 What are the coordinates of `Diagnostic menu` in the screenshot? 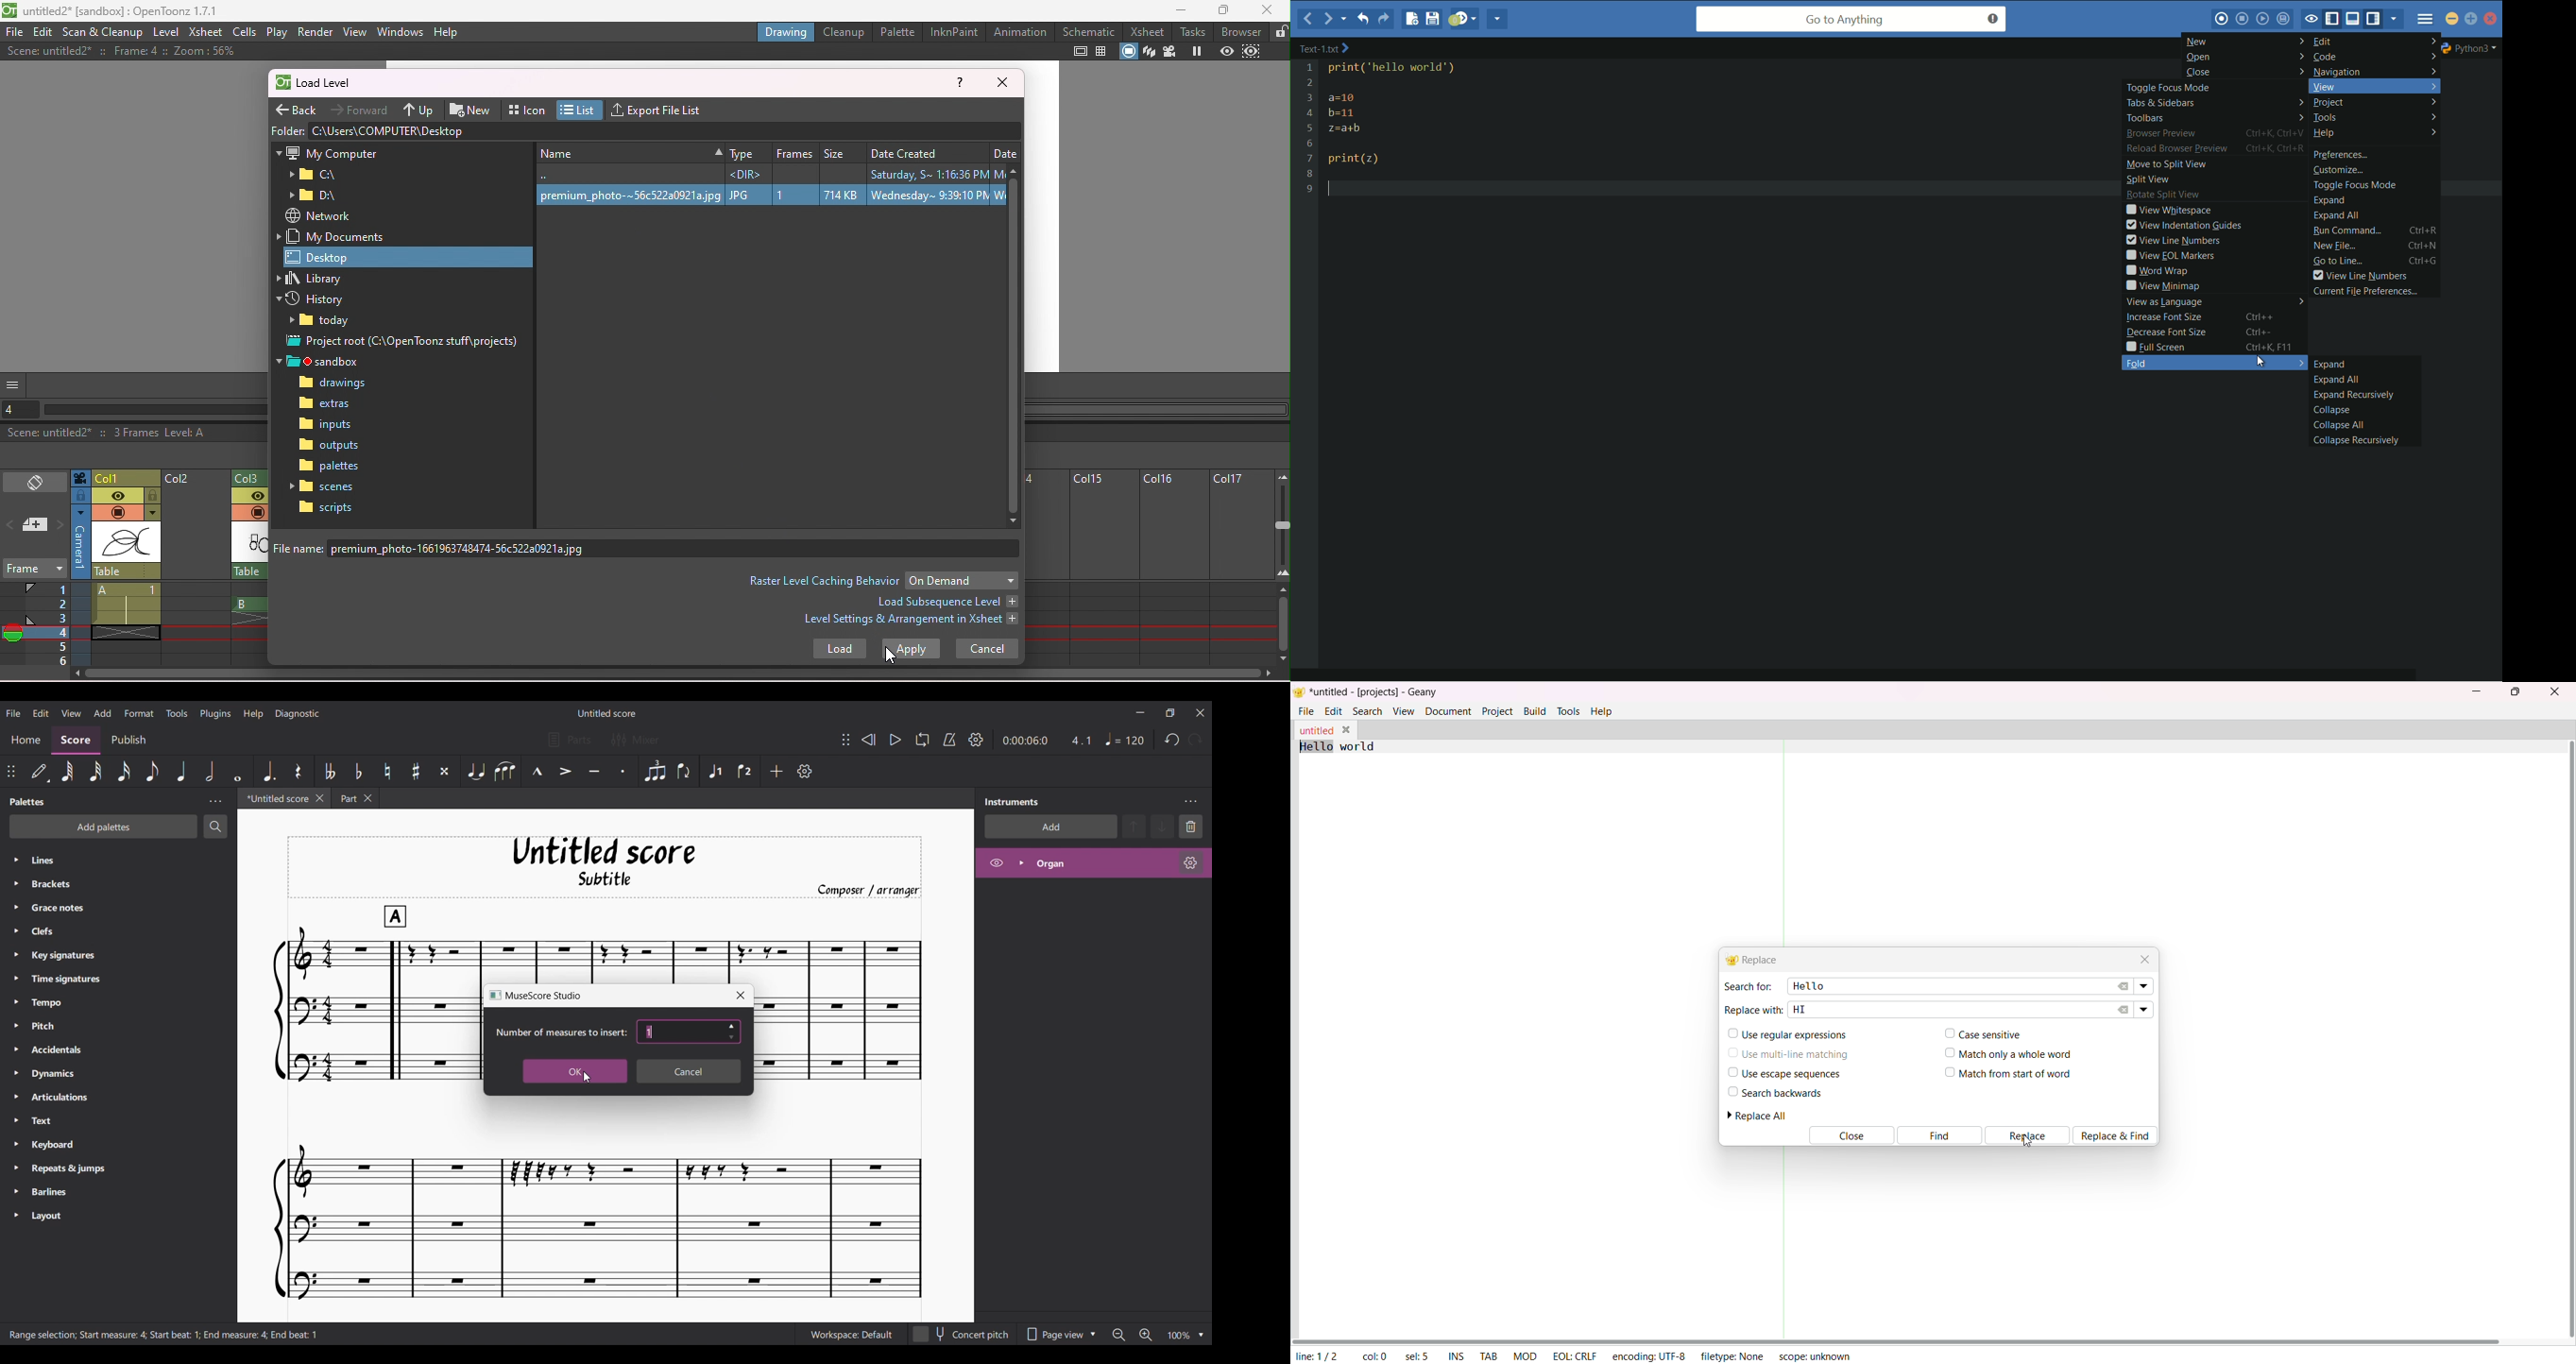 It's located at (297, 713).